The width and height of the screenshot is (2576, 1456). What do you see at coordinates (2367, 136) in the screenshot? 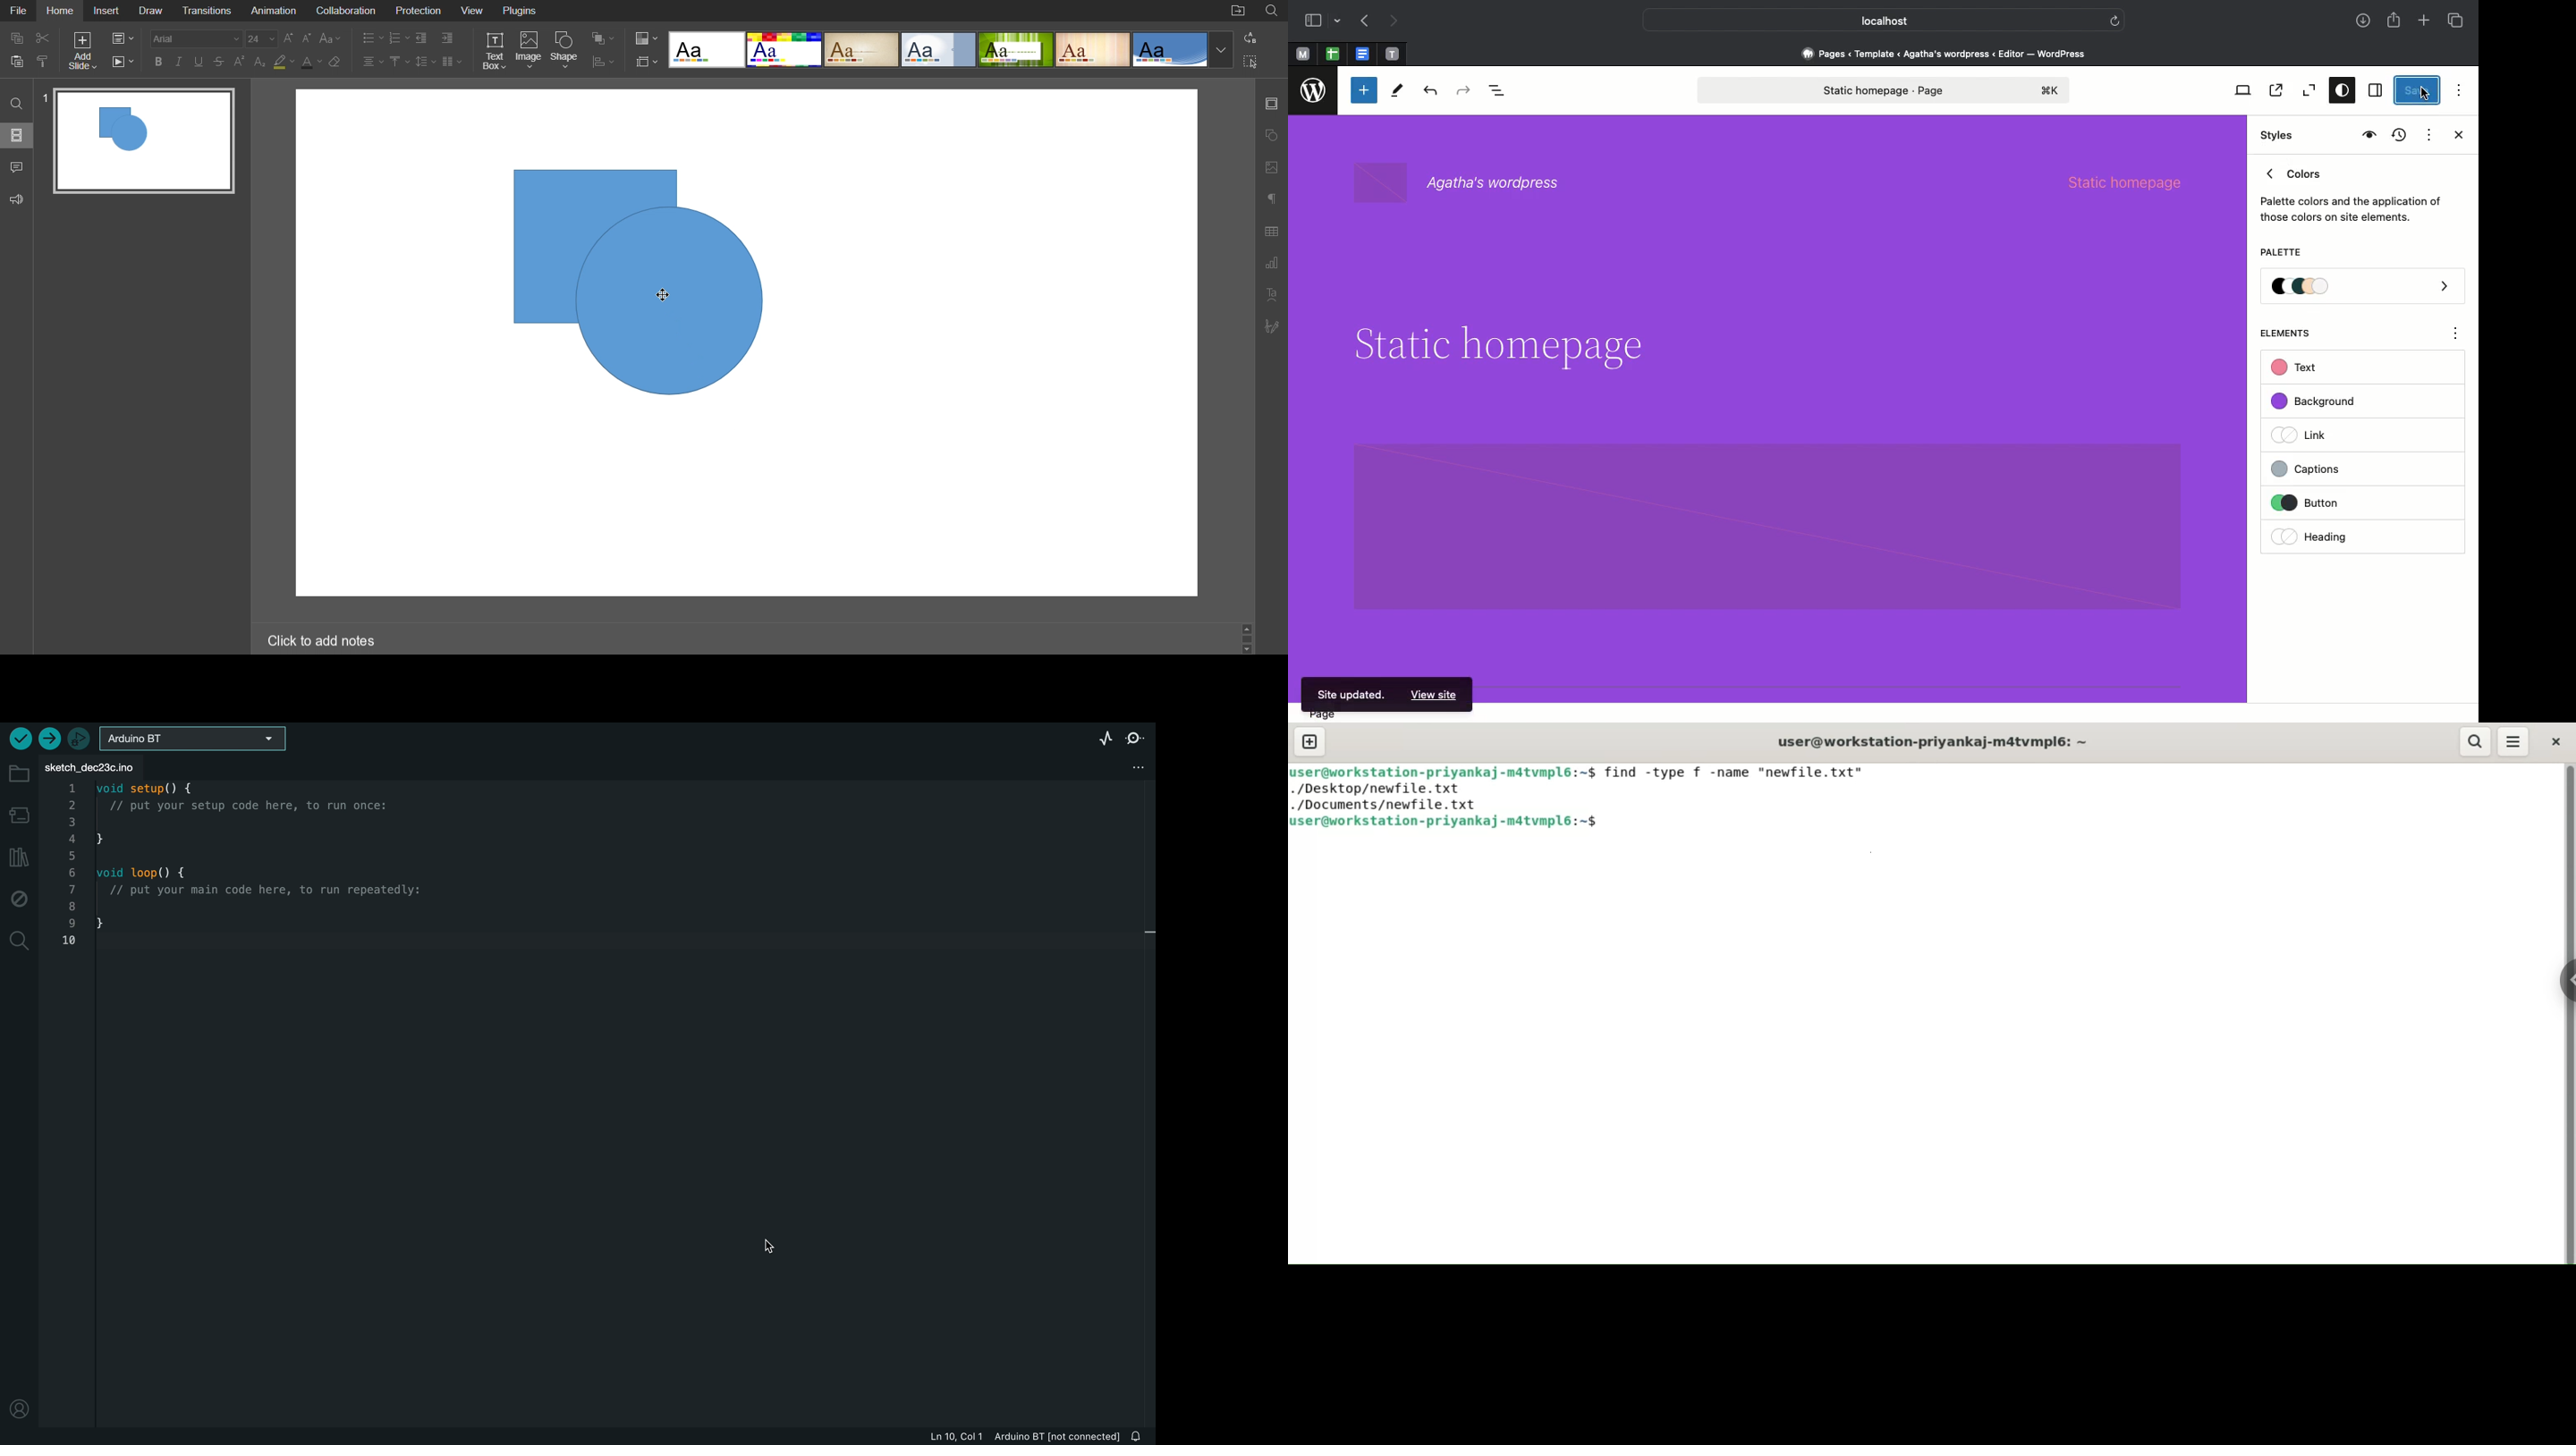
I see `Style book` at bounding box center [2367, 136].